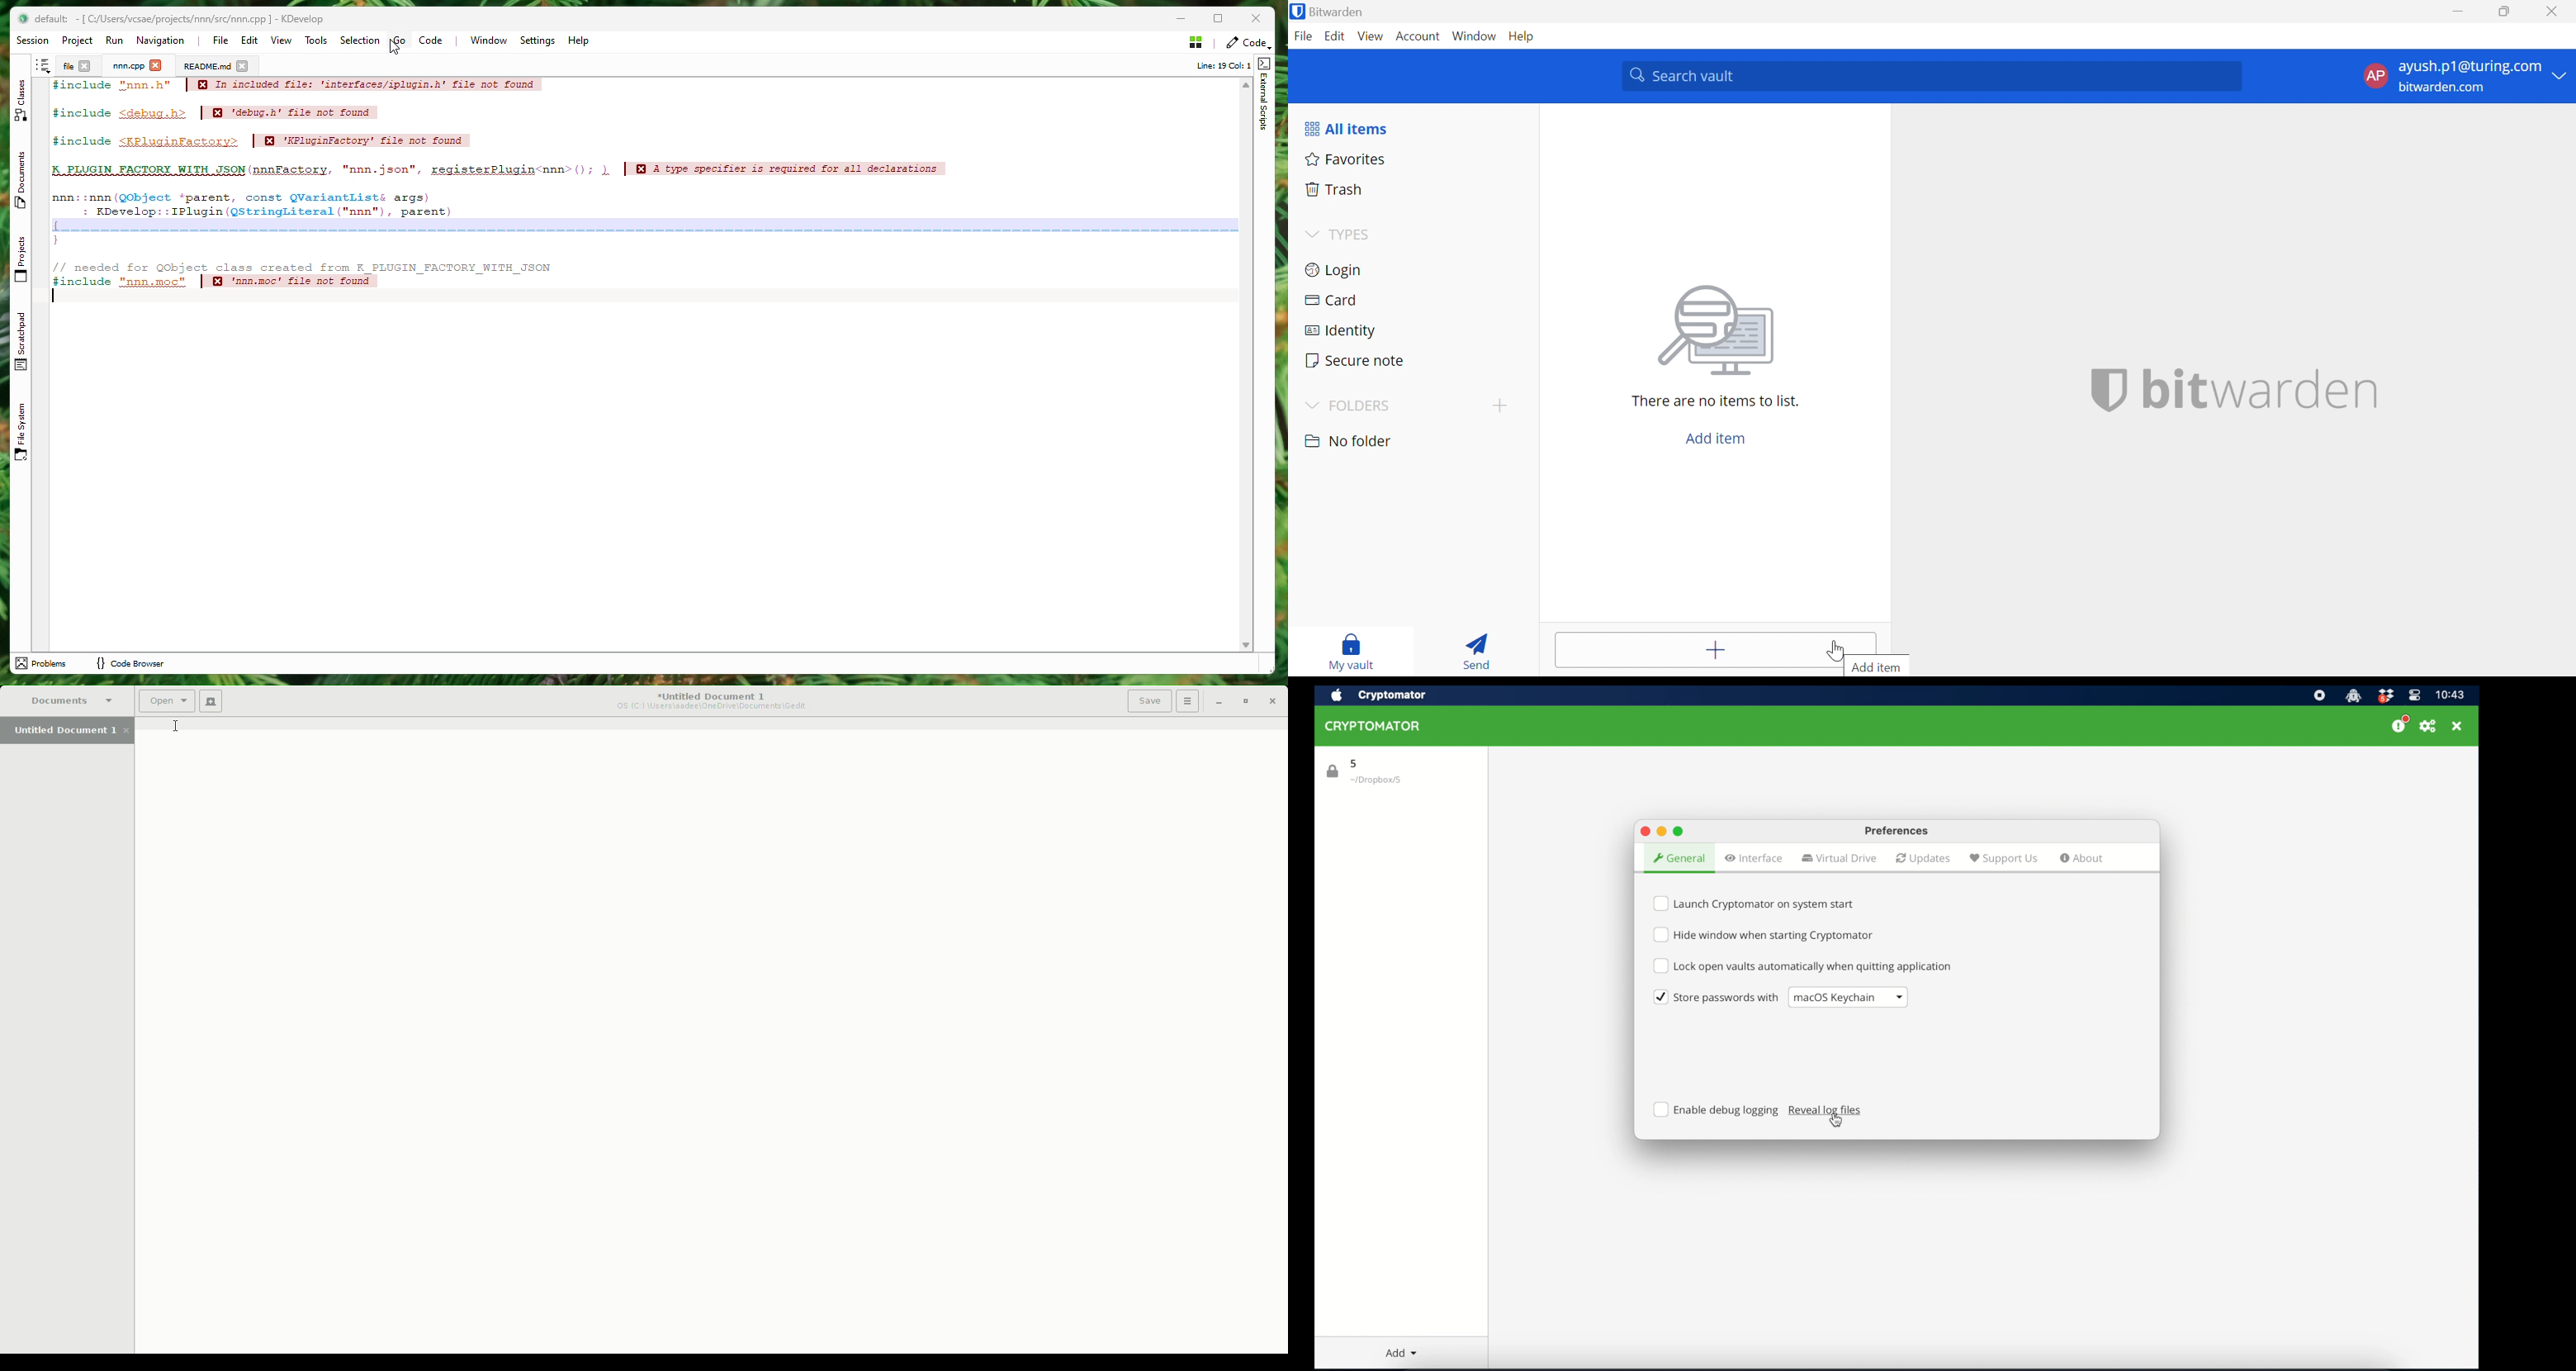 The height and width of the screenshot is (1372, 2576). What do you see at coordinates (1333, 771) in the screenshot?
I see `lock icon` at bounding box center [1333, 771].